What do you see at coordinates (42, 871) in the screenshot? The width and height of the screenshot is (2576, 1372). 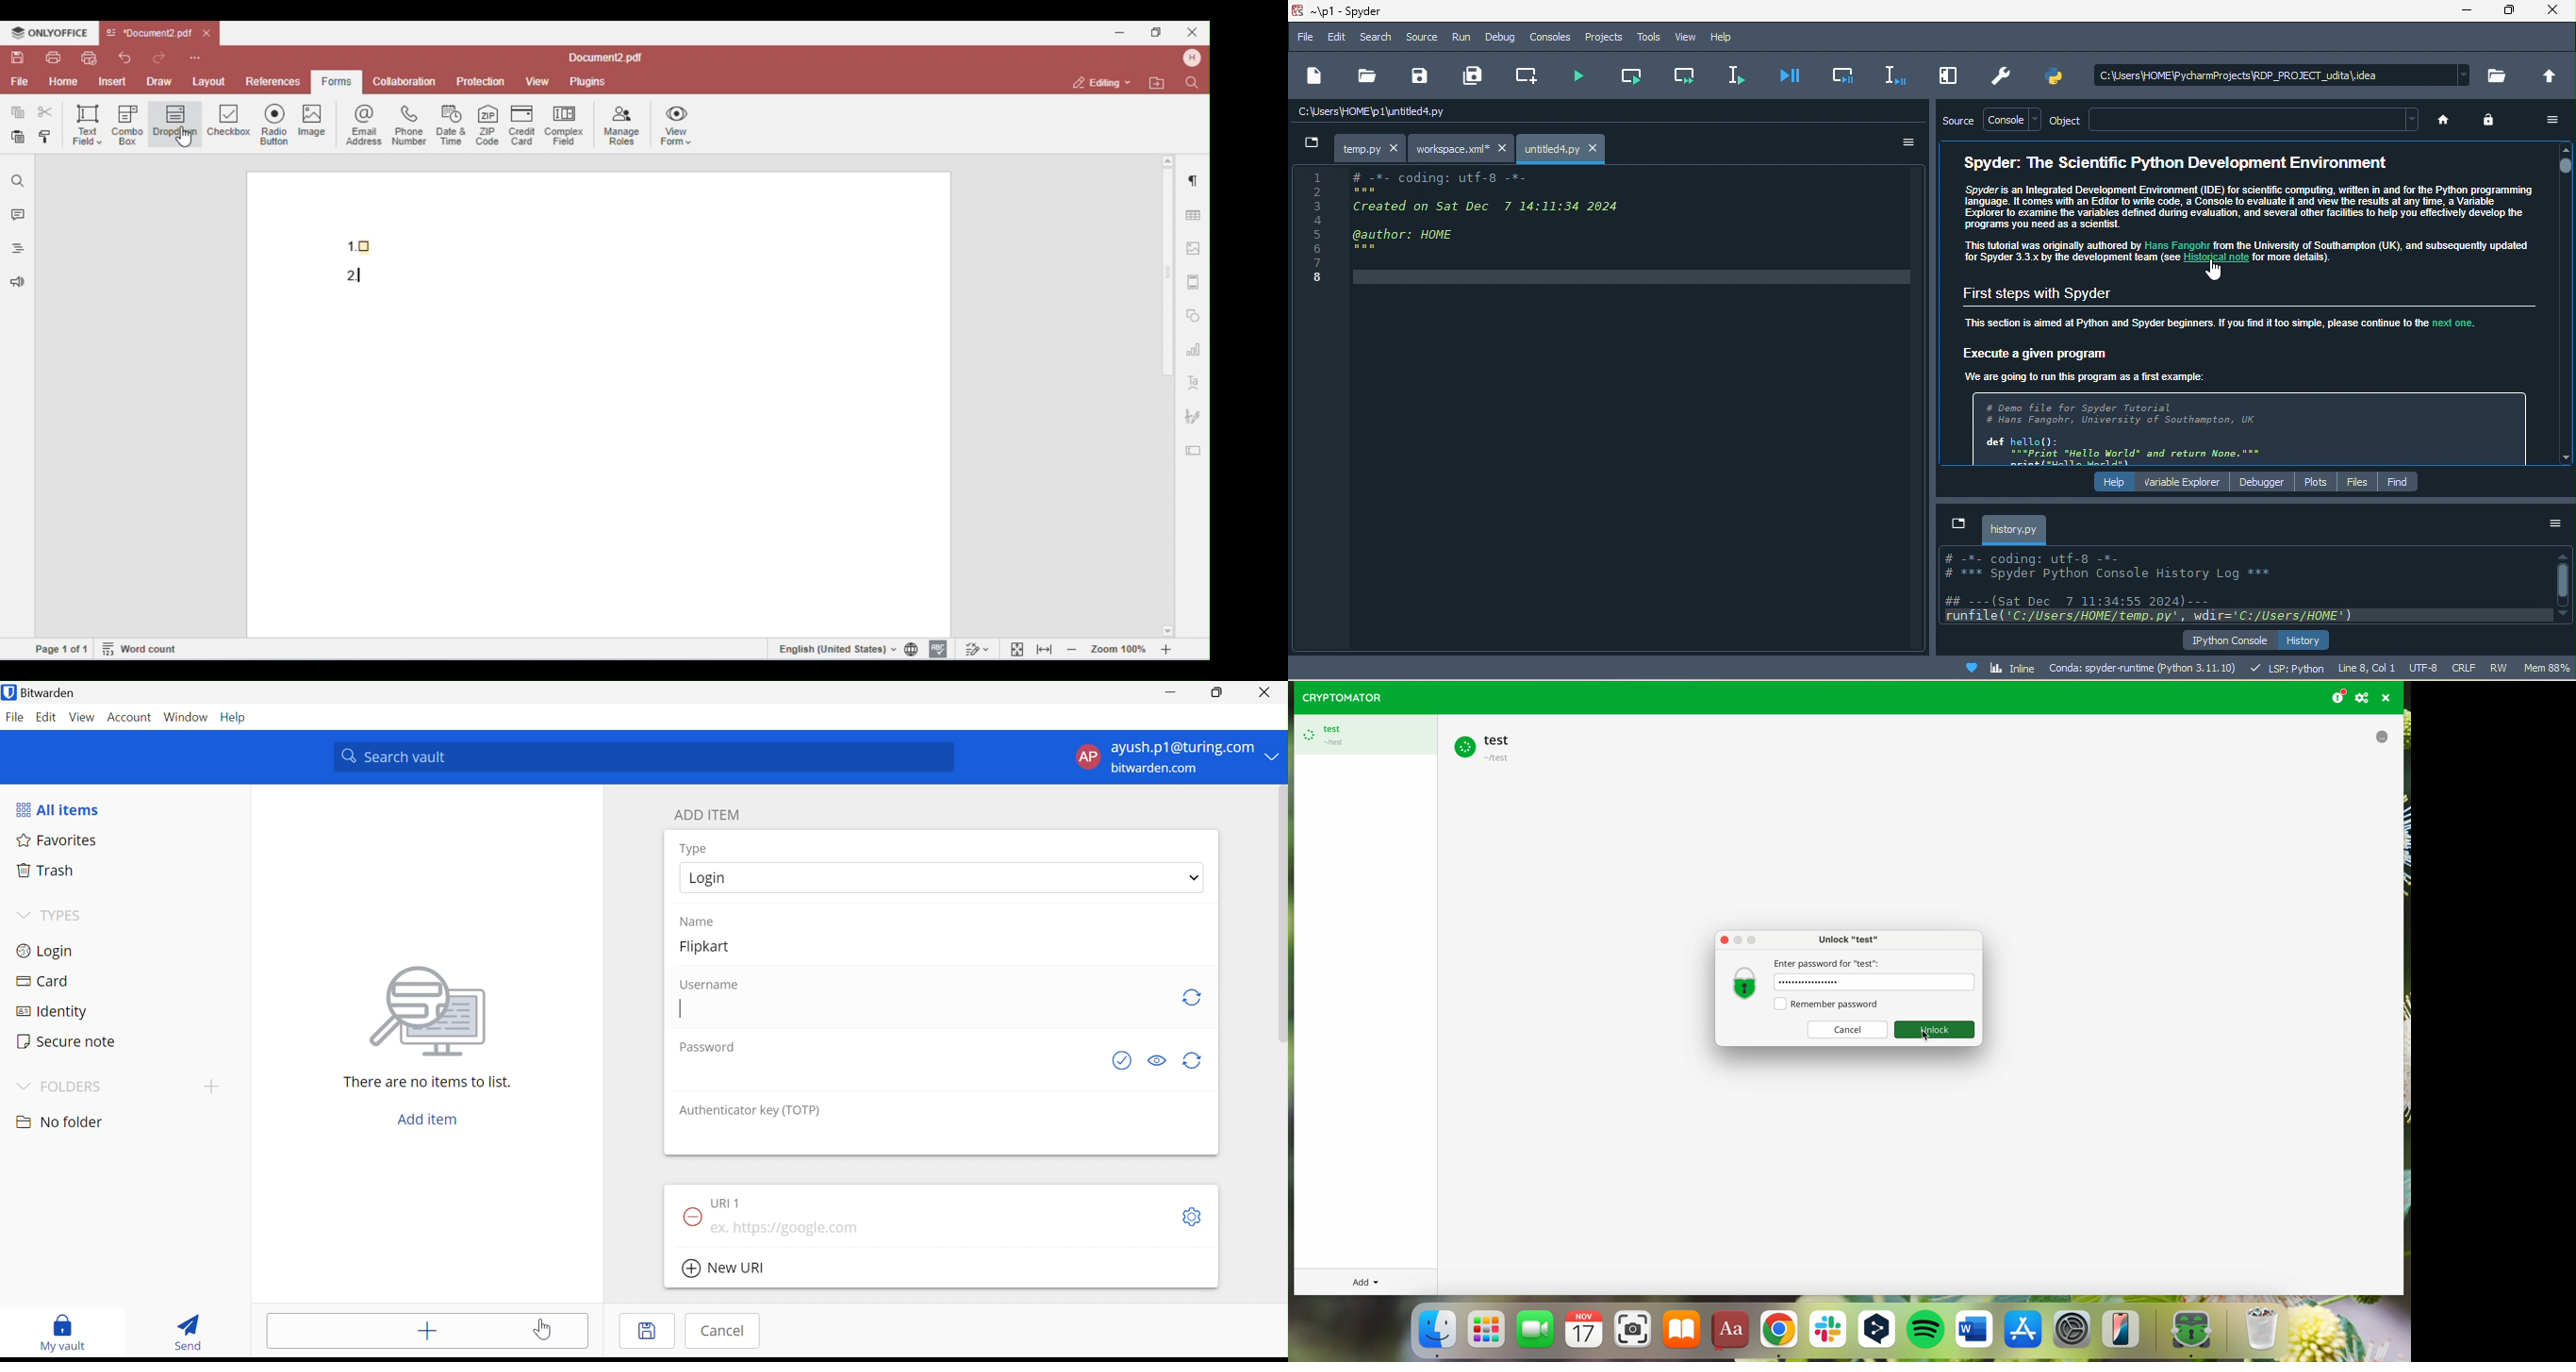 I see `Trash` at bounding box center [42, 871].